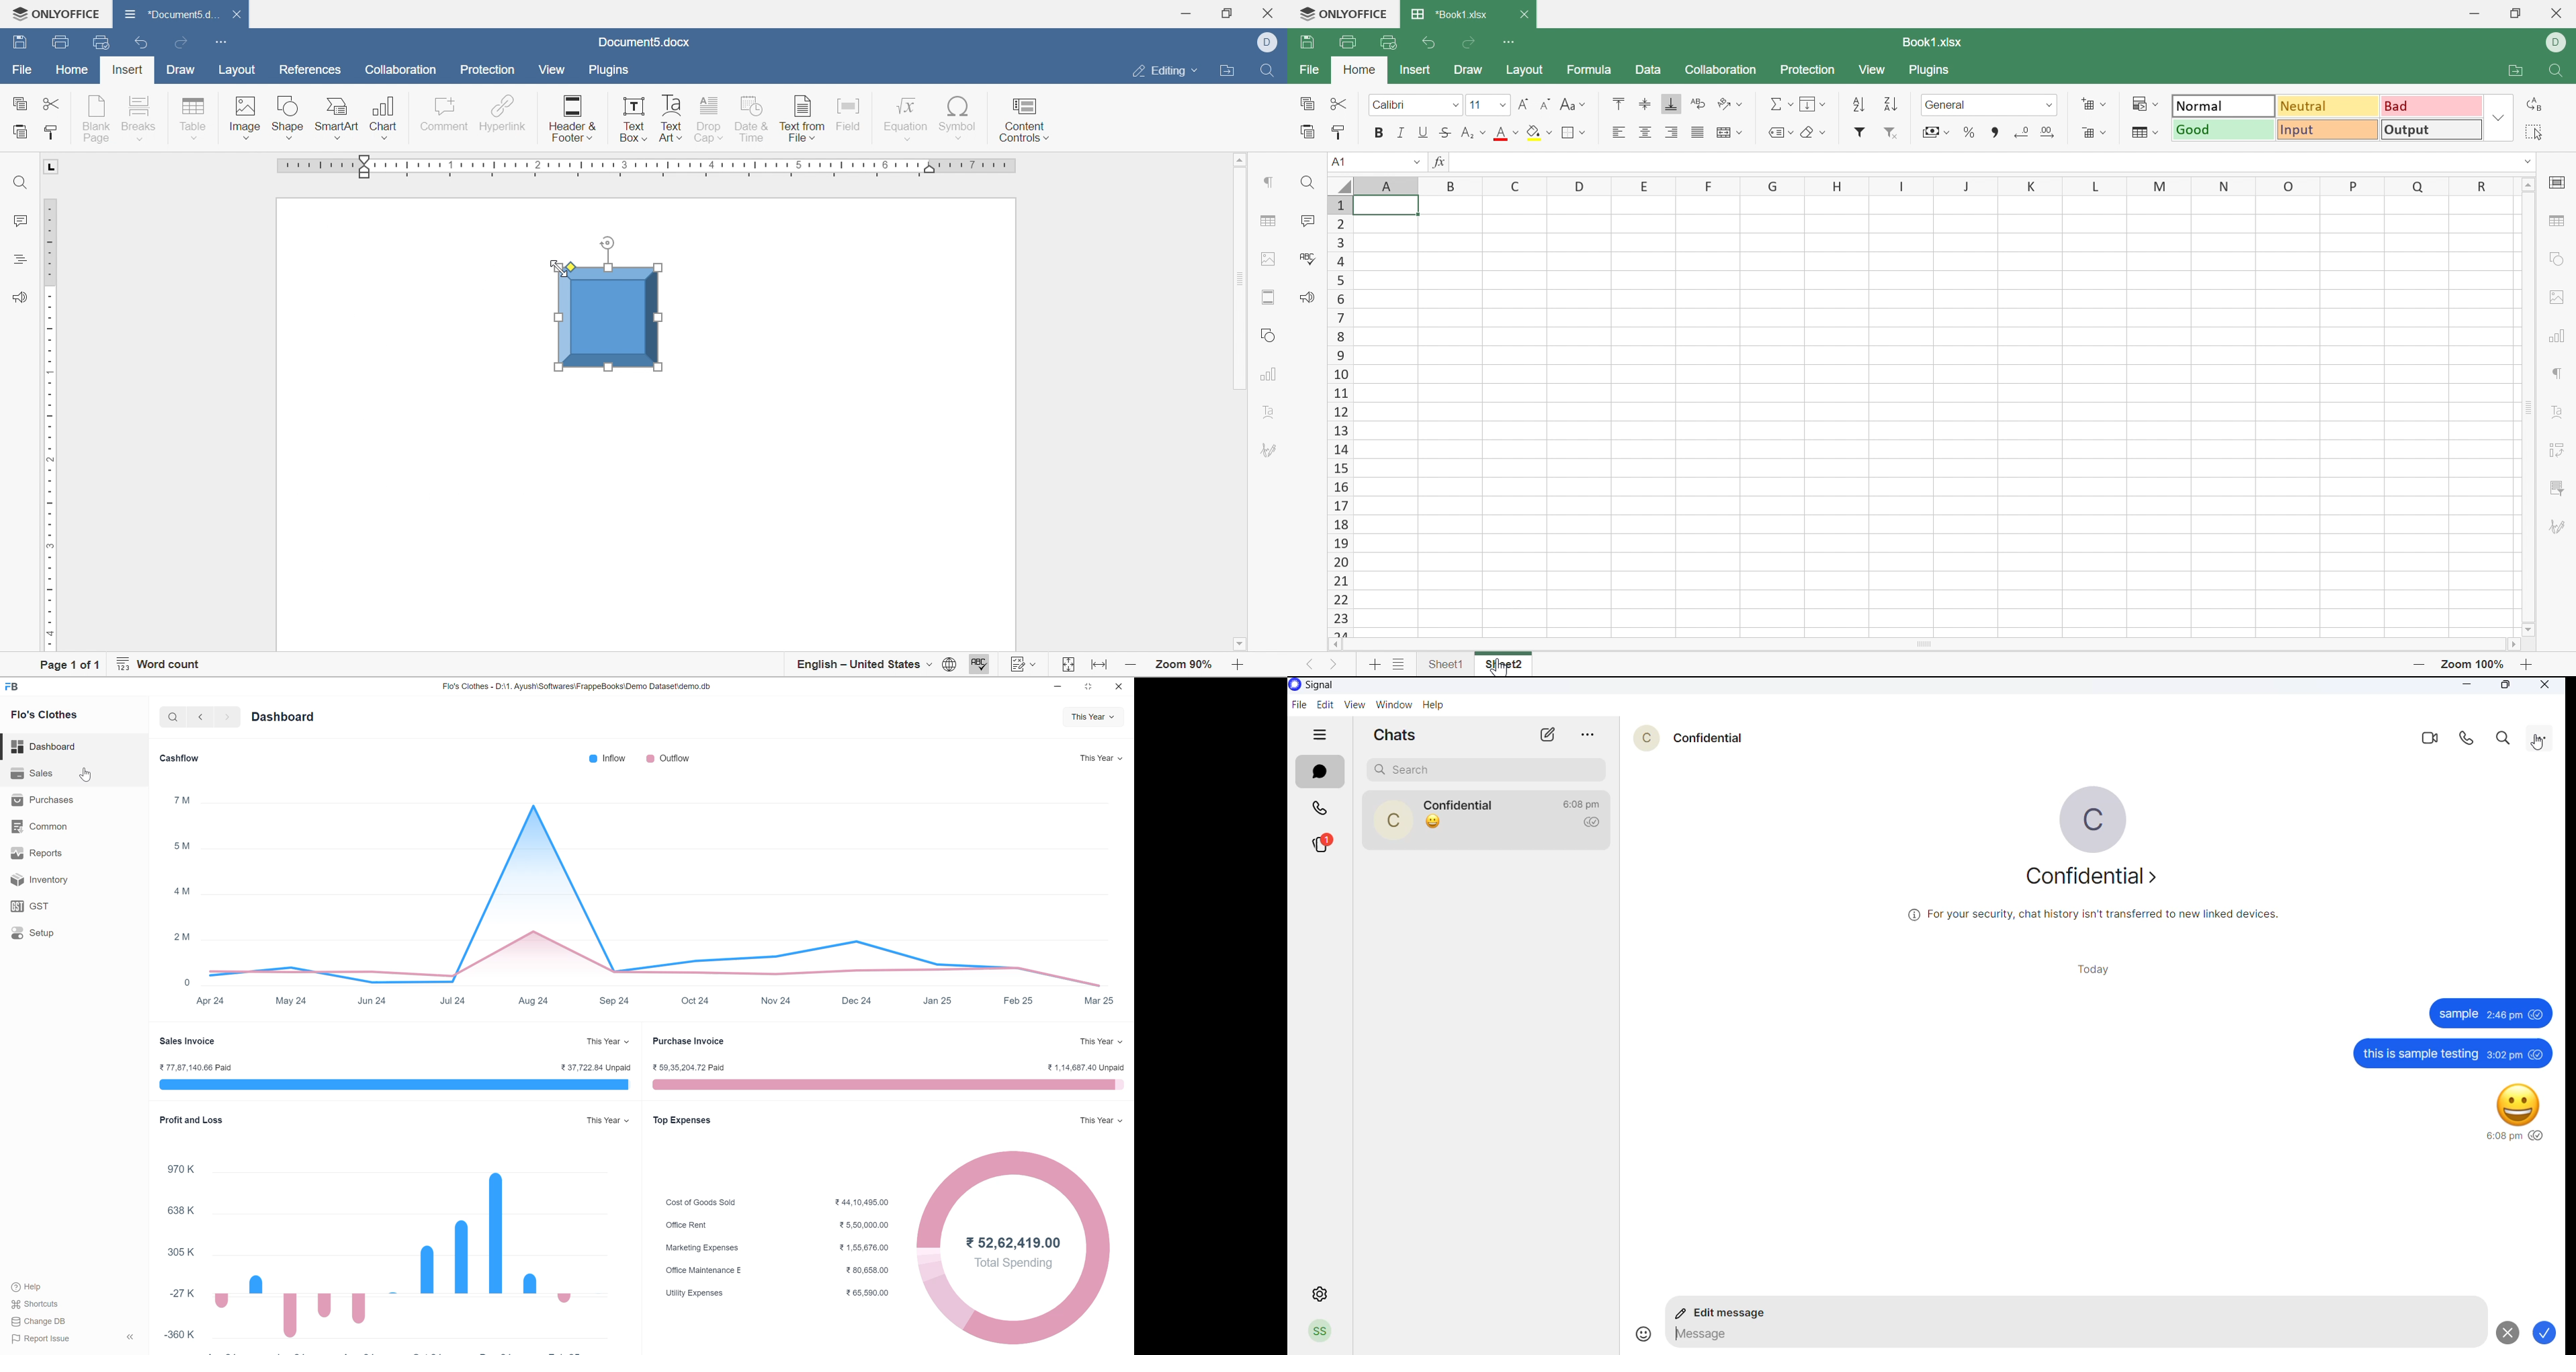  I want to click on go back , so click(199, 719).